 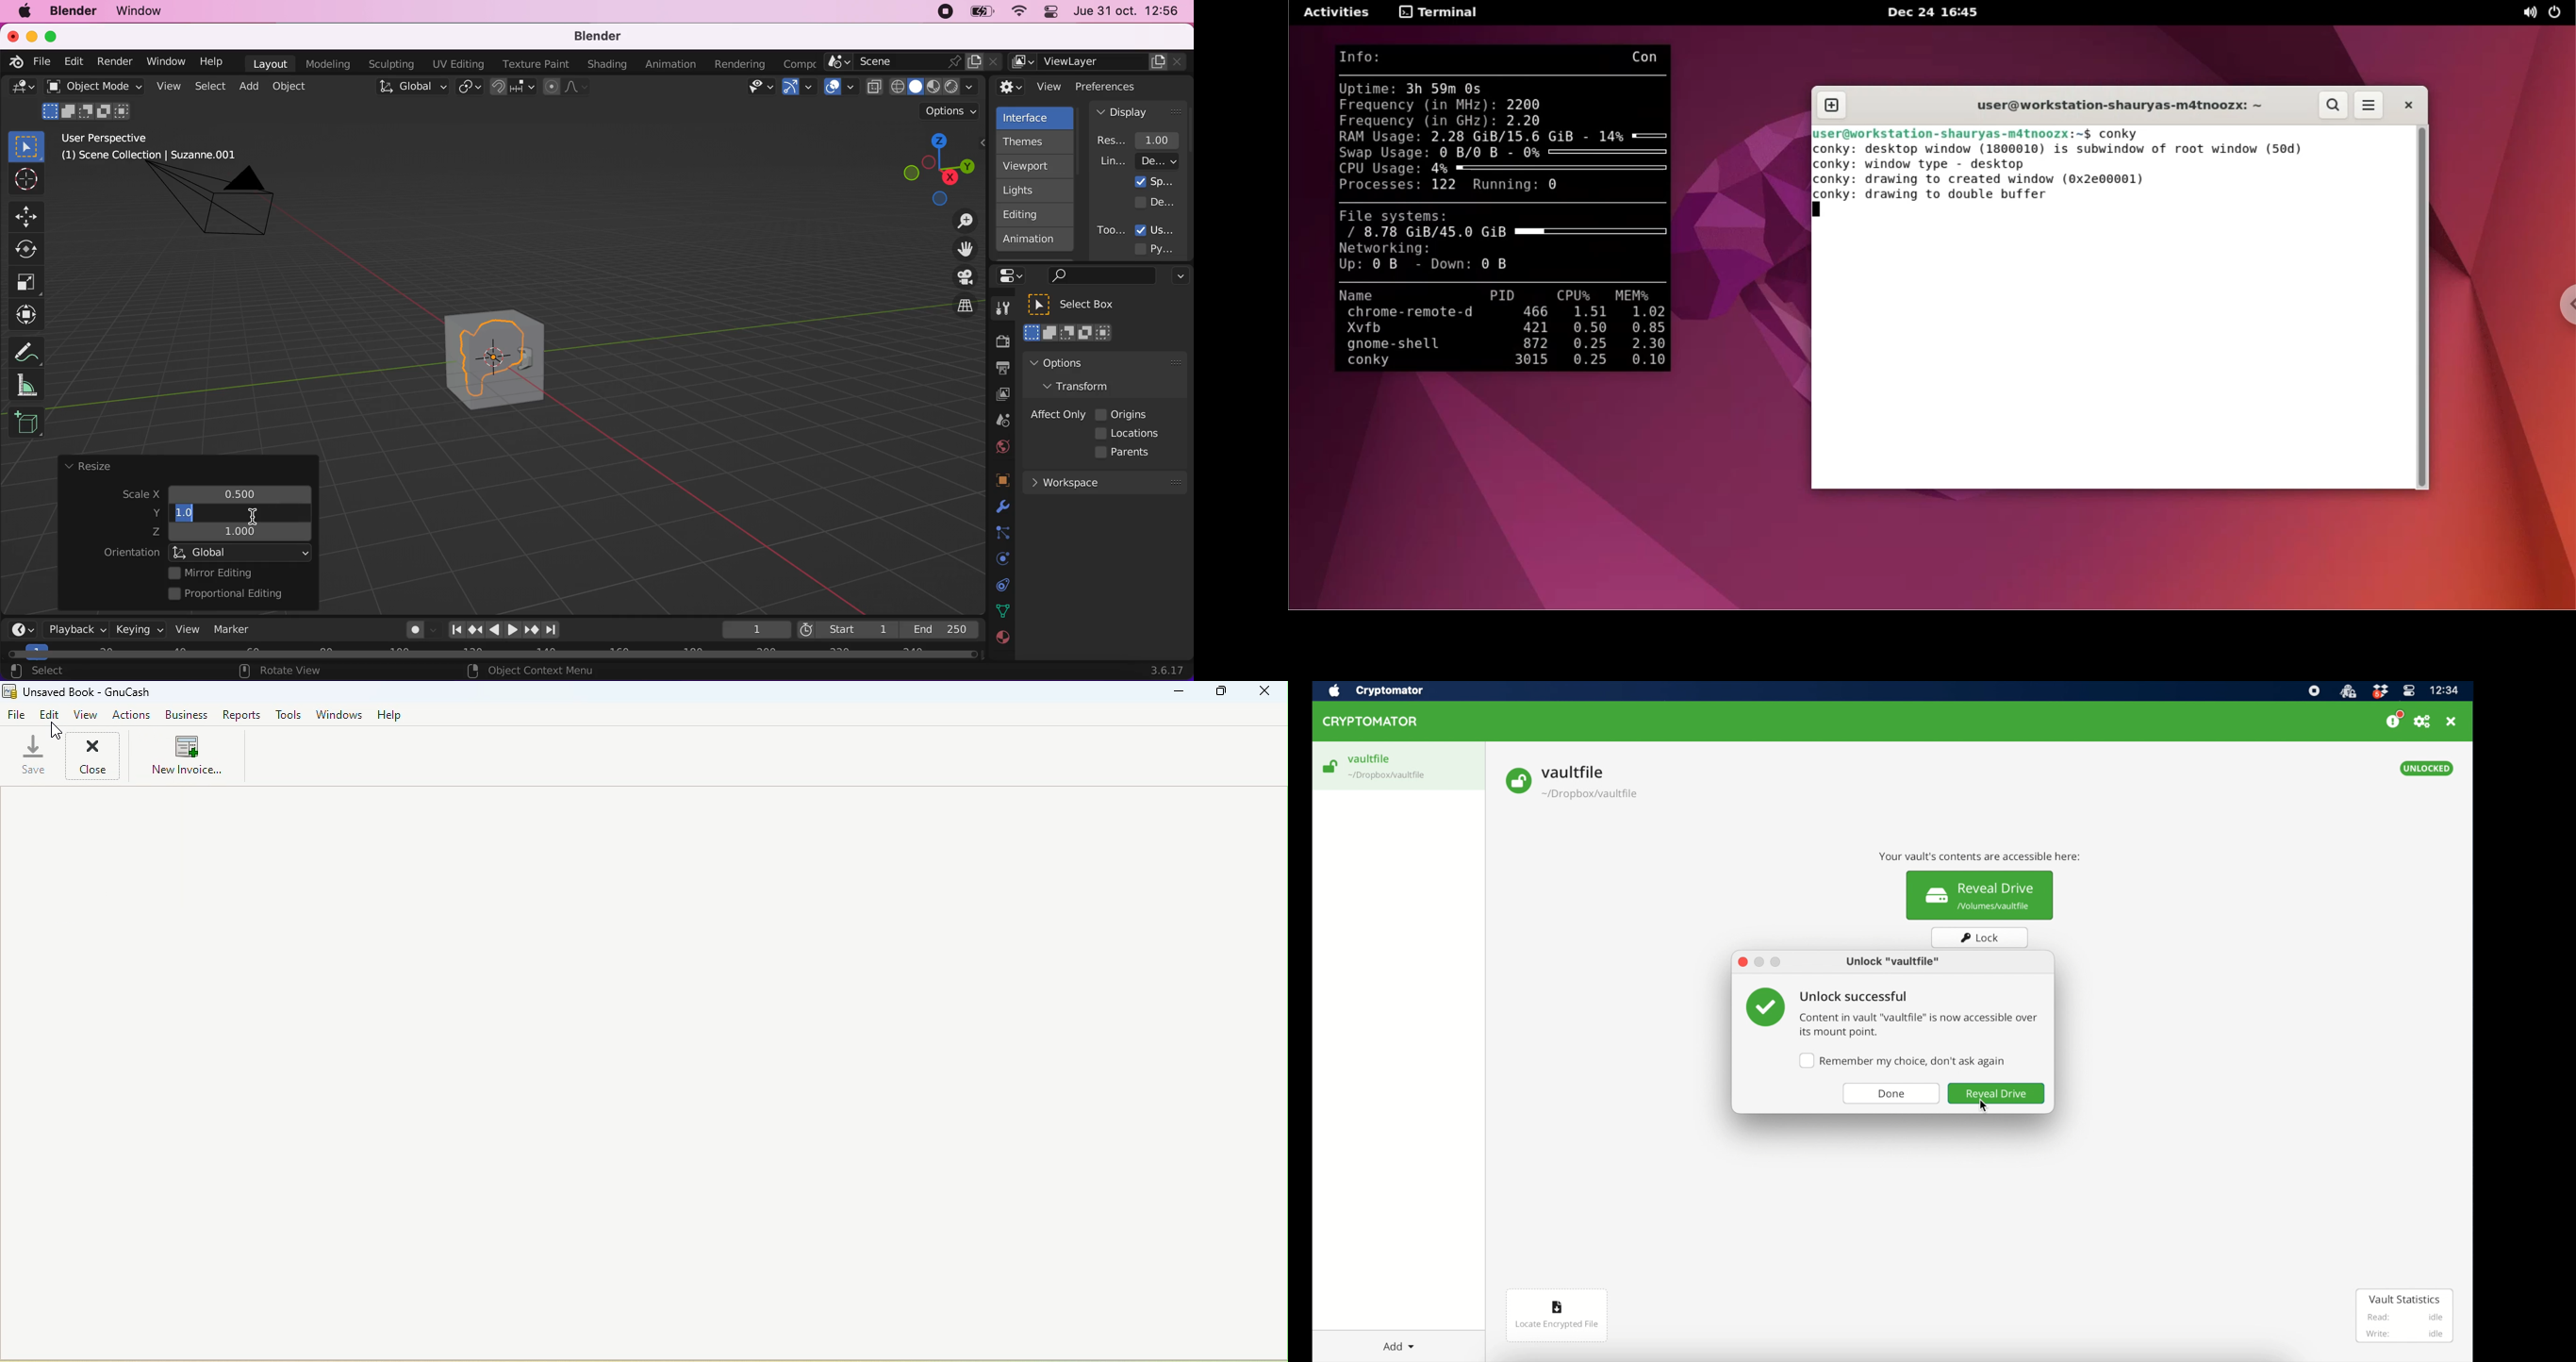 What do you see at coordinates (29, 756) in the screenshot?
I see `Save` at bounding box center [29, 756].